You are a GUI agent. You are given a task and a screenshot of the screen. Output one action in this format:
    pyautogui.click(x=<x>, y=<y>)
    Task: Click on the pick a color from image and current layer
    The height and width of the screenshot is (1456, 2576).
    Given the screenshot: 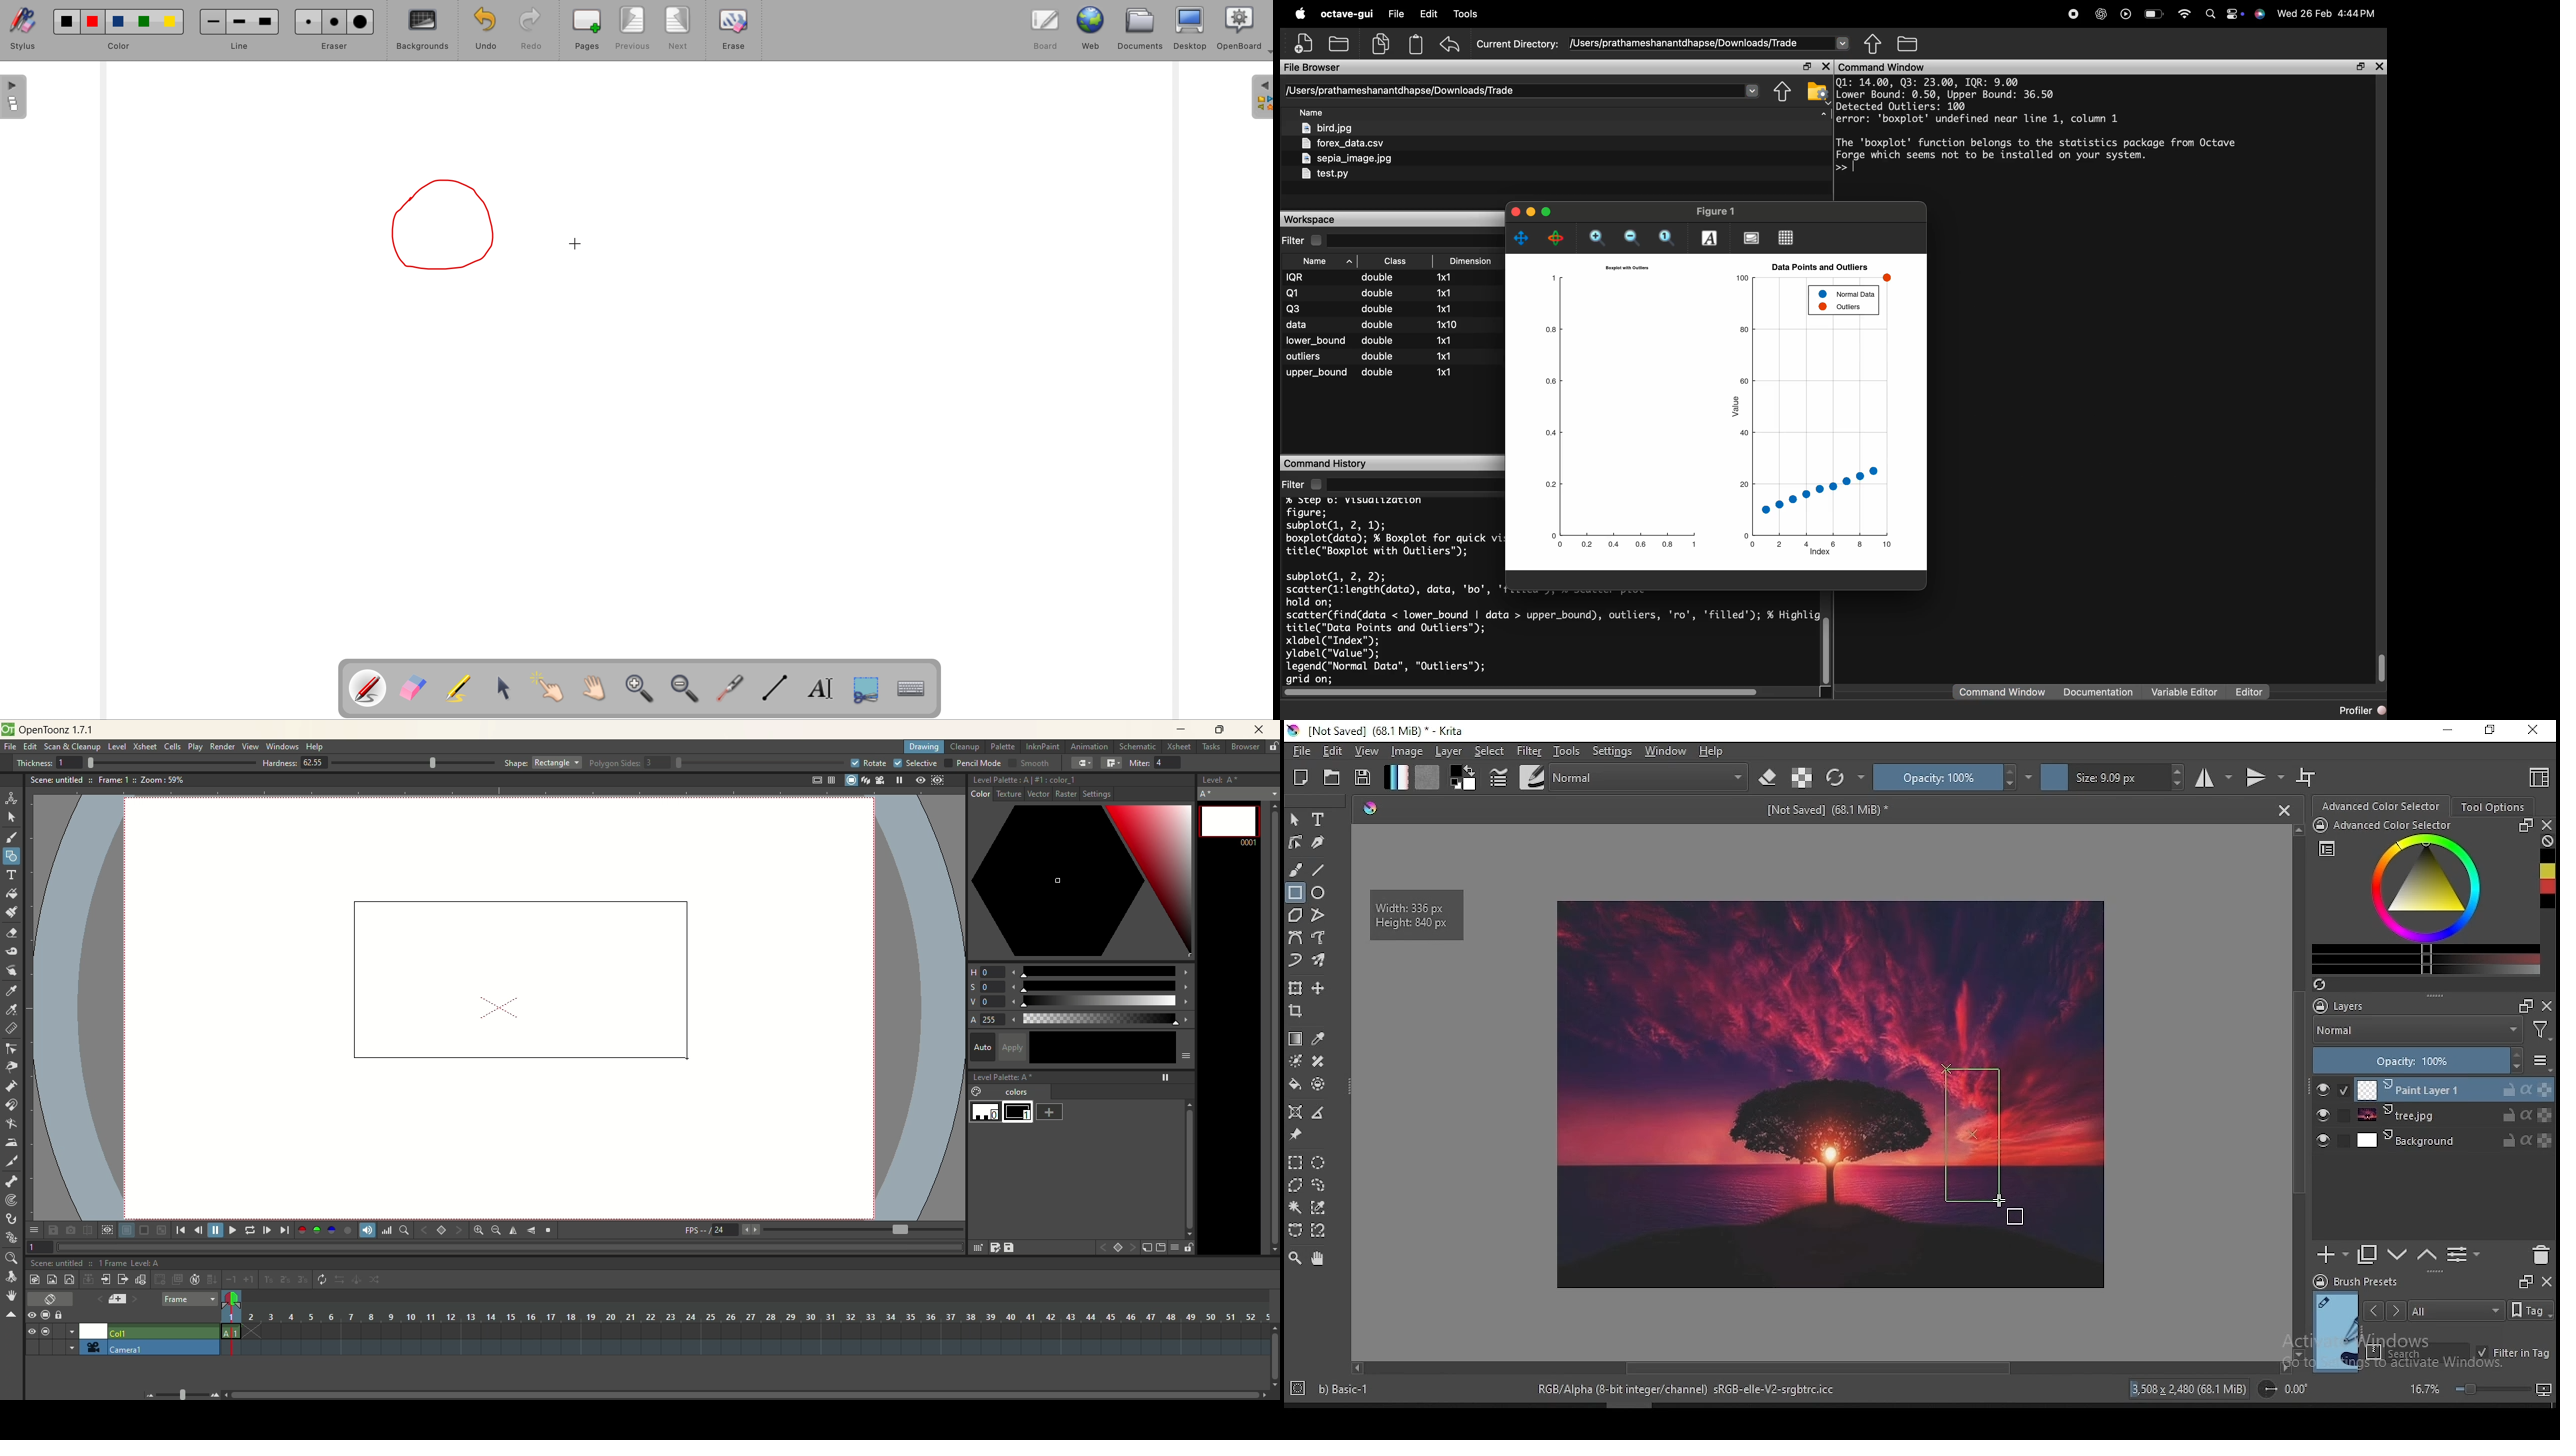 What is the action you would take?
    pyautogui.click(x=1318, y=1038)
    